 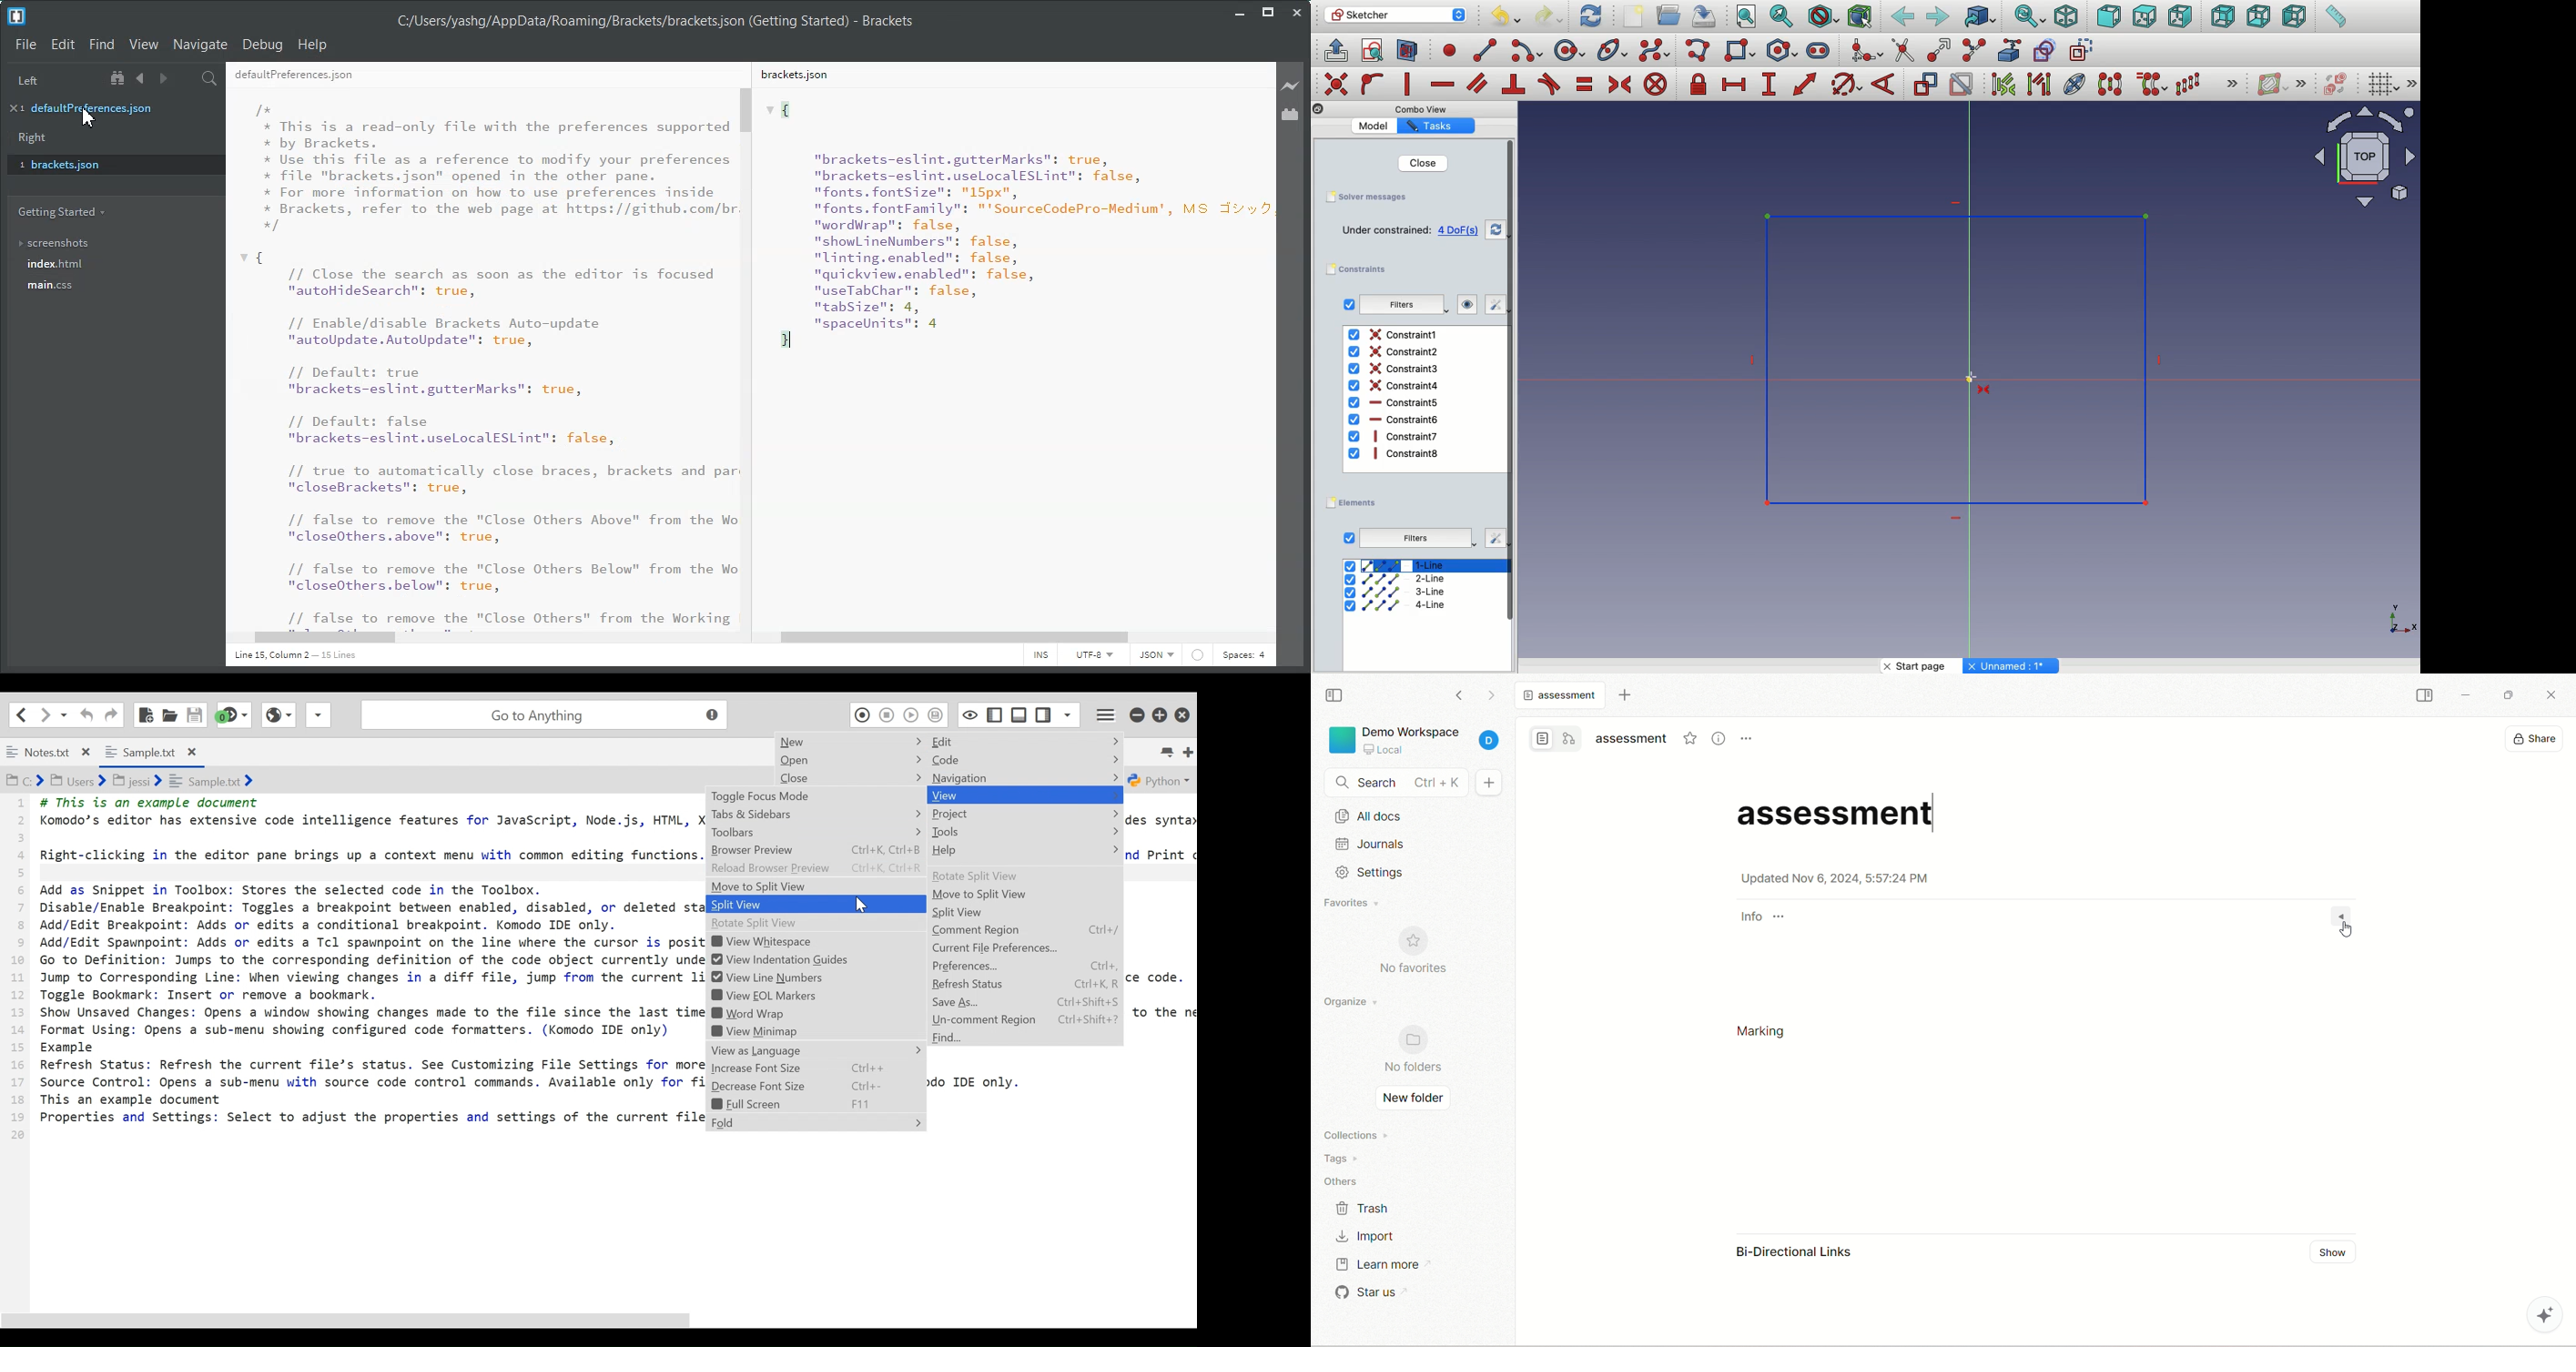 I want to click on go forward, so click(x=1492, y=695).